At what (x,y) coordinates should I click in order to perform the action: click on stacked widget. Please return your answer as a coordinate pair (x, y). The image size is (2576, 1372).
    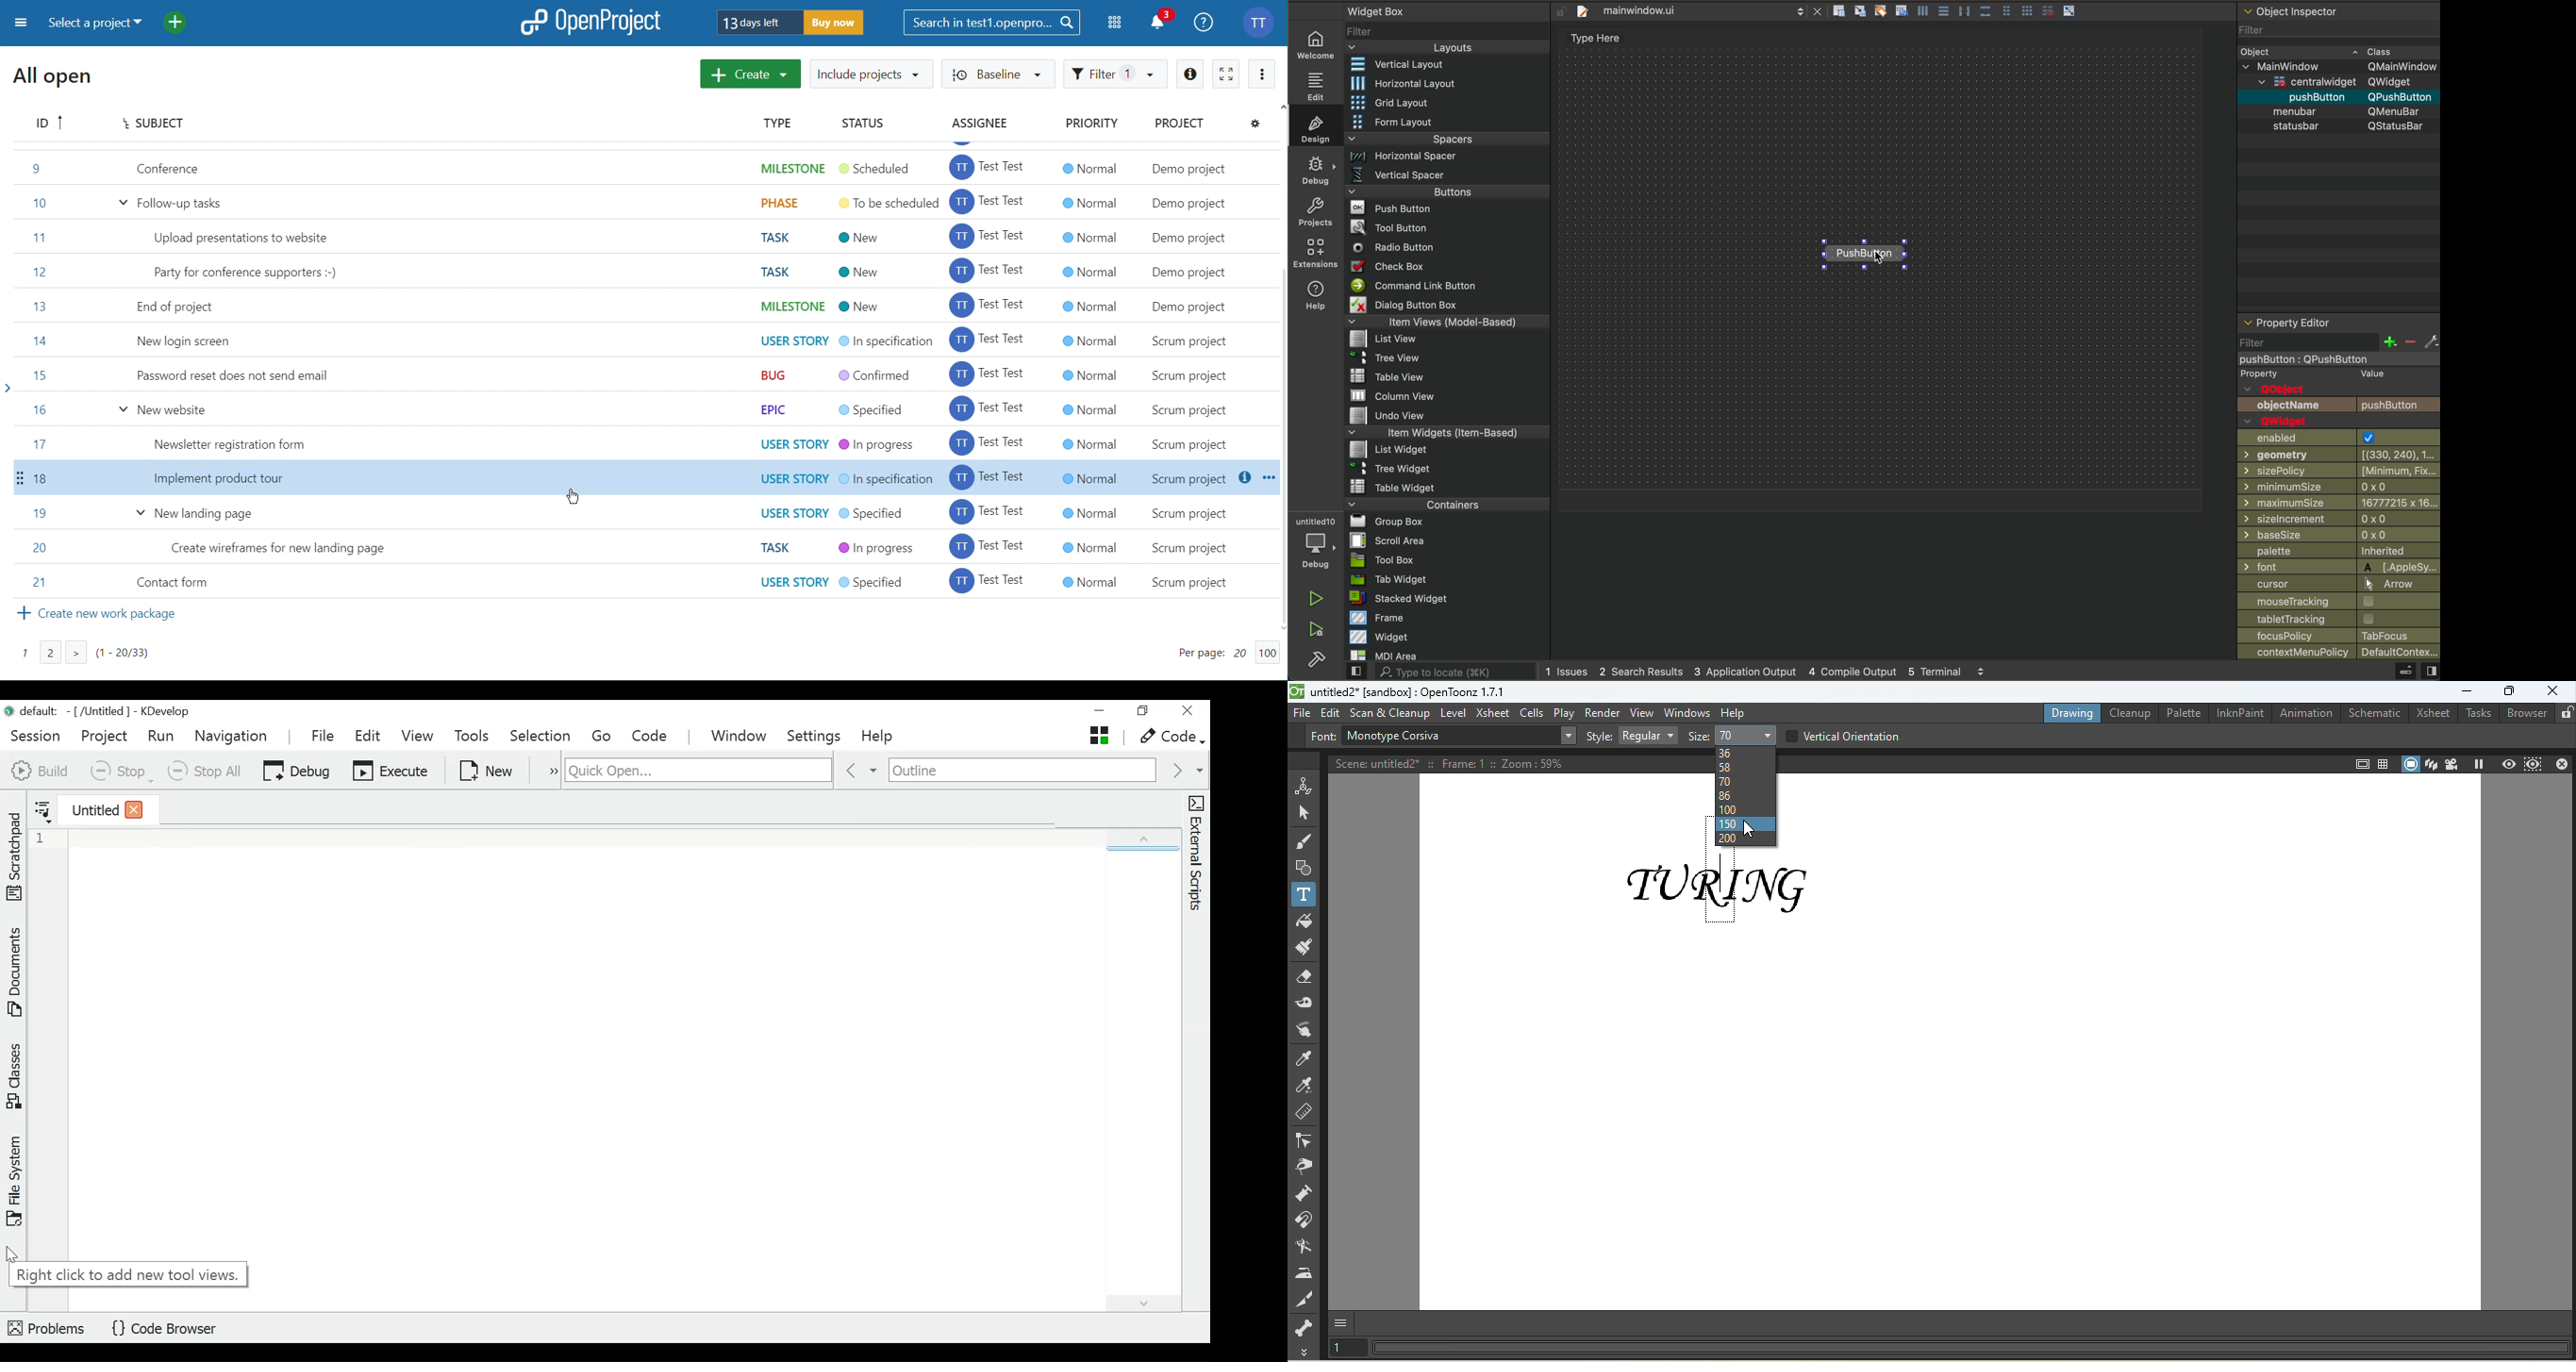
    Looking at the image, I should click on (1445, 599).